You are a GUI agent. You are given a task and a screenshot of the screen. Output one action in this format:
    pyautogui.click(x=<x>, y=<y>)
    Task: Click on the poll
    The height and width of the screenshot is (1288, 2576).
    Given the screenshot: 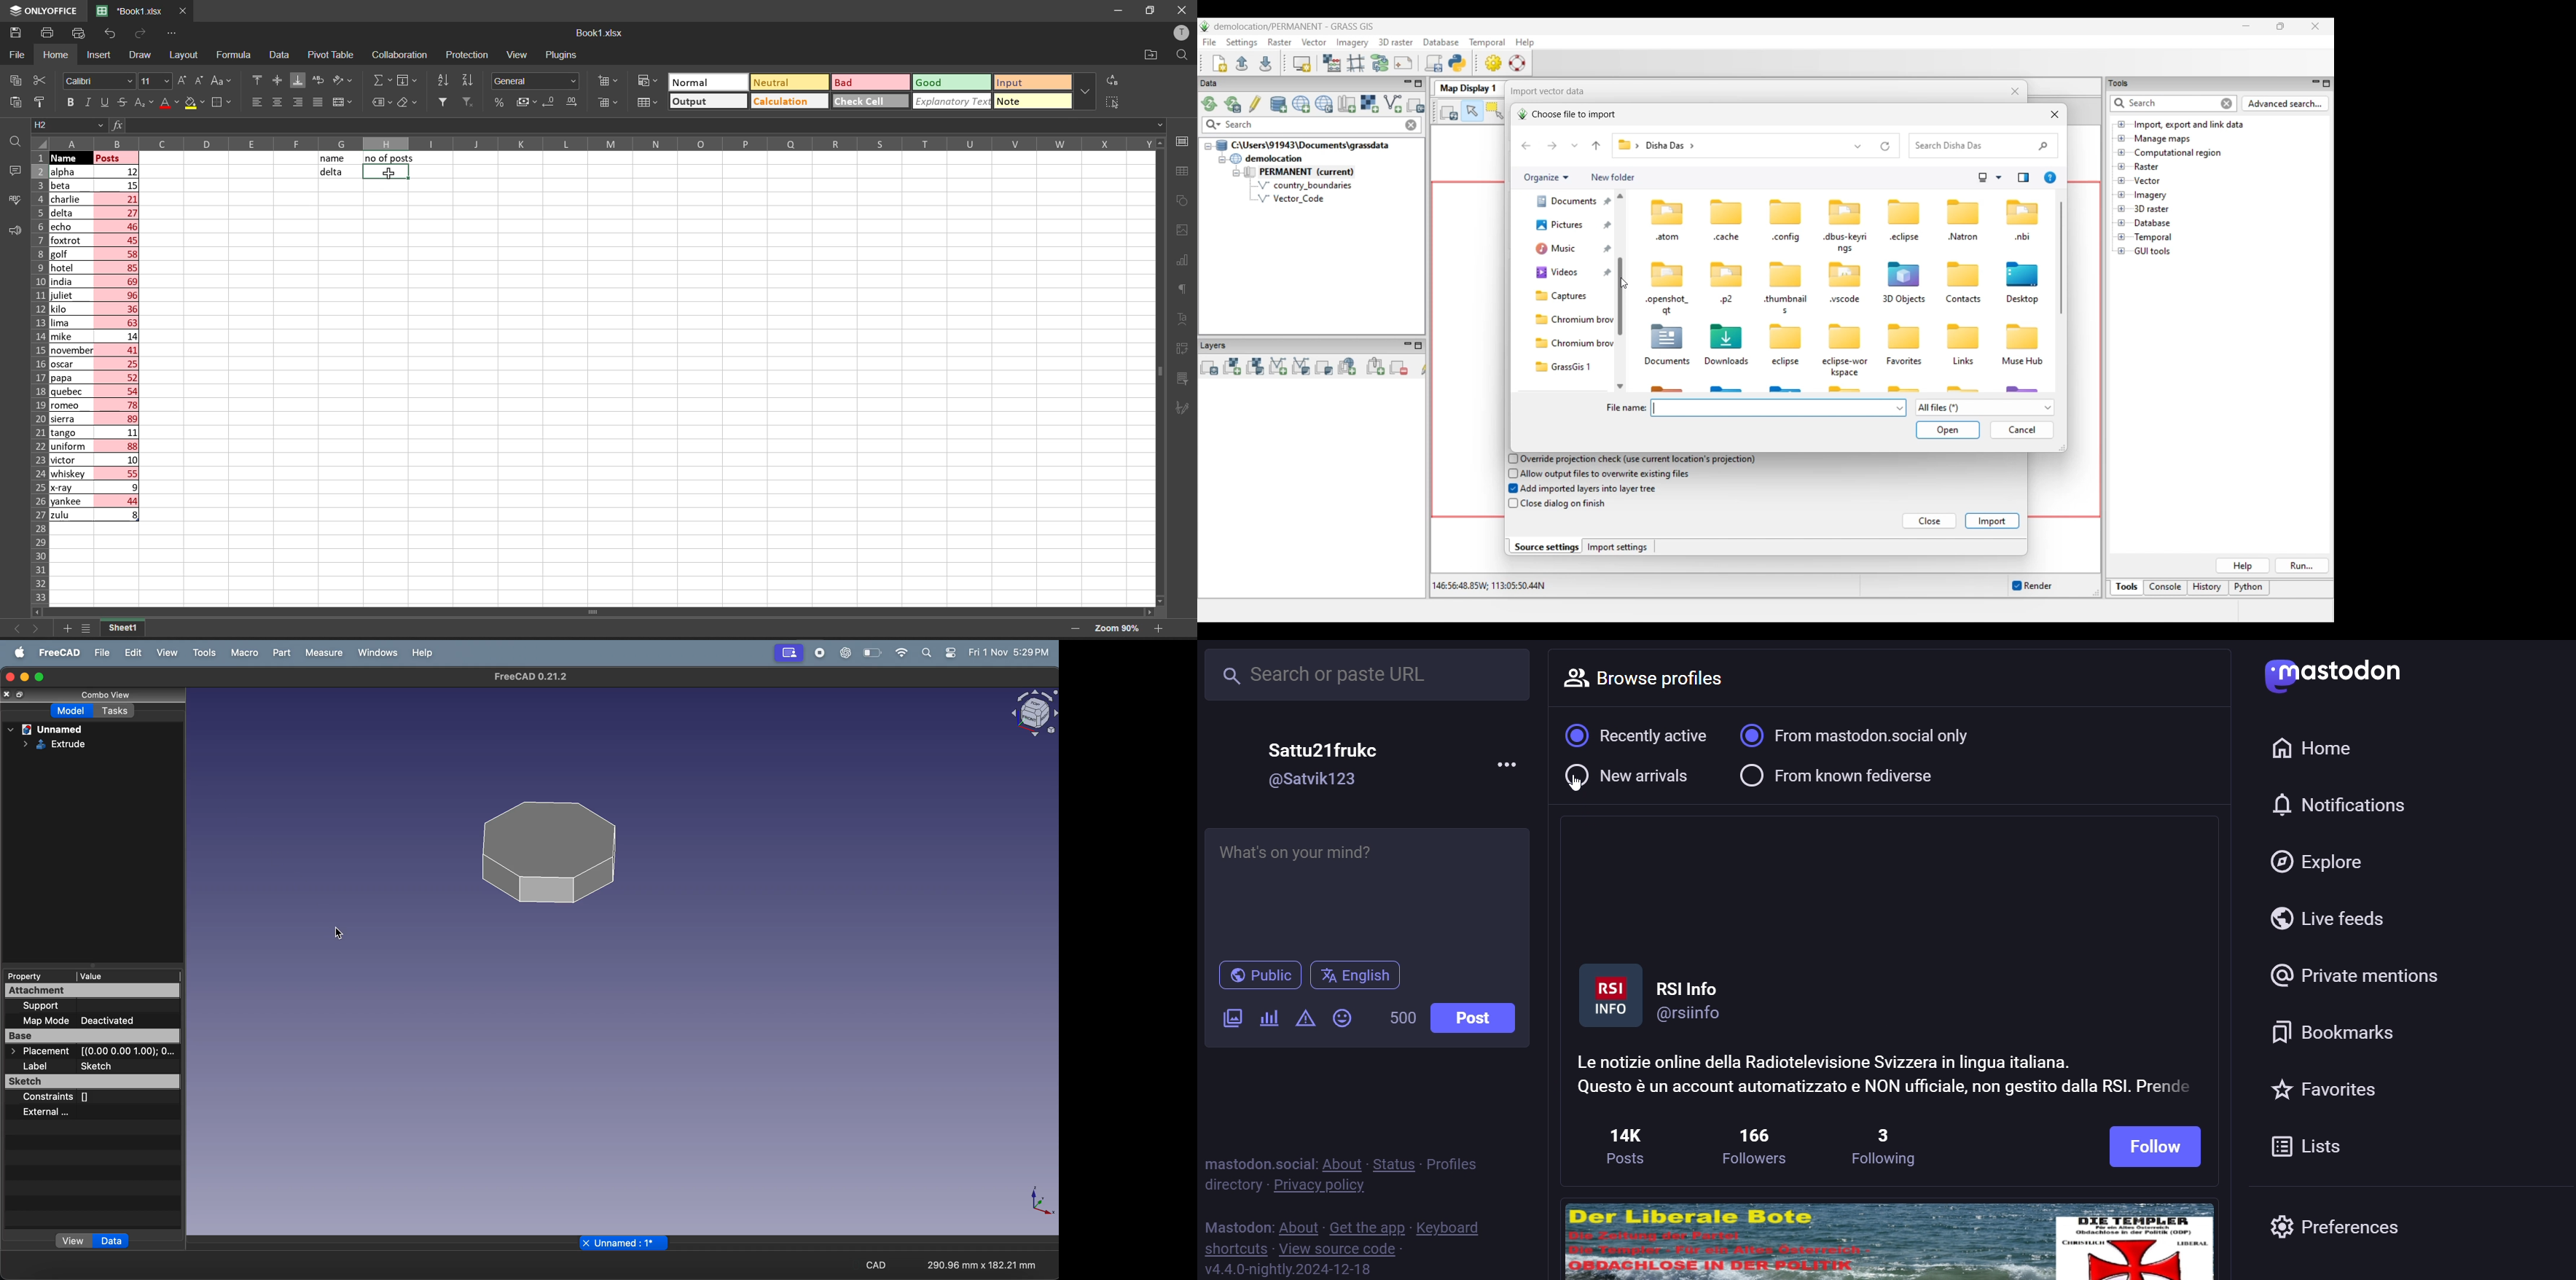 What is the action you would take?
    pyautogui.click(x=1269, y=1019)
    